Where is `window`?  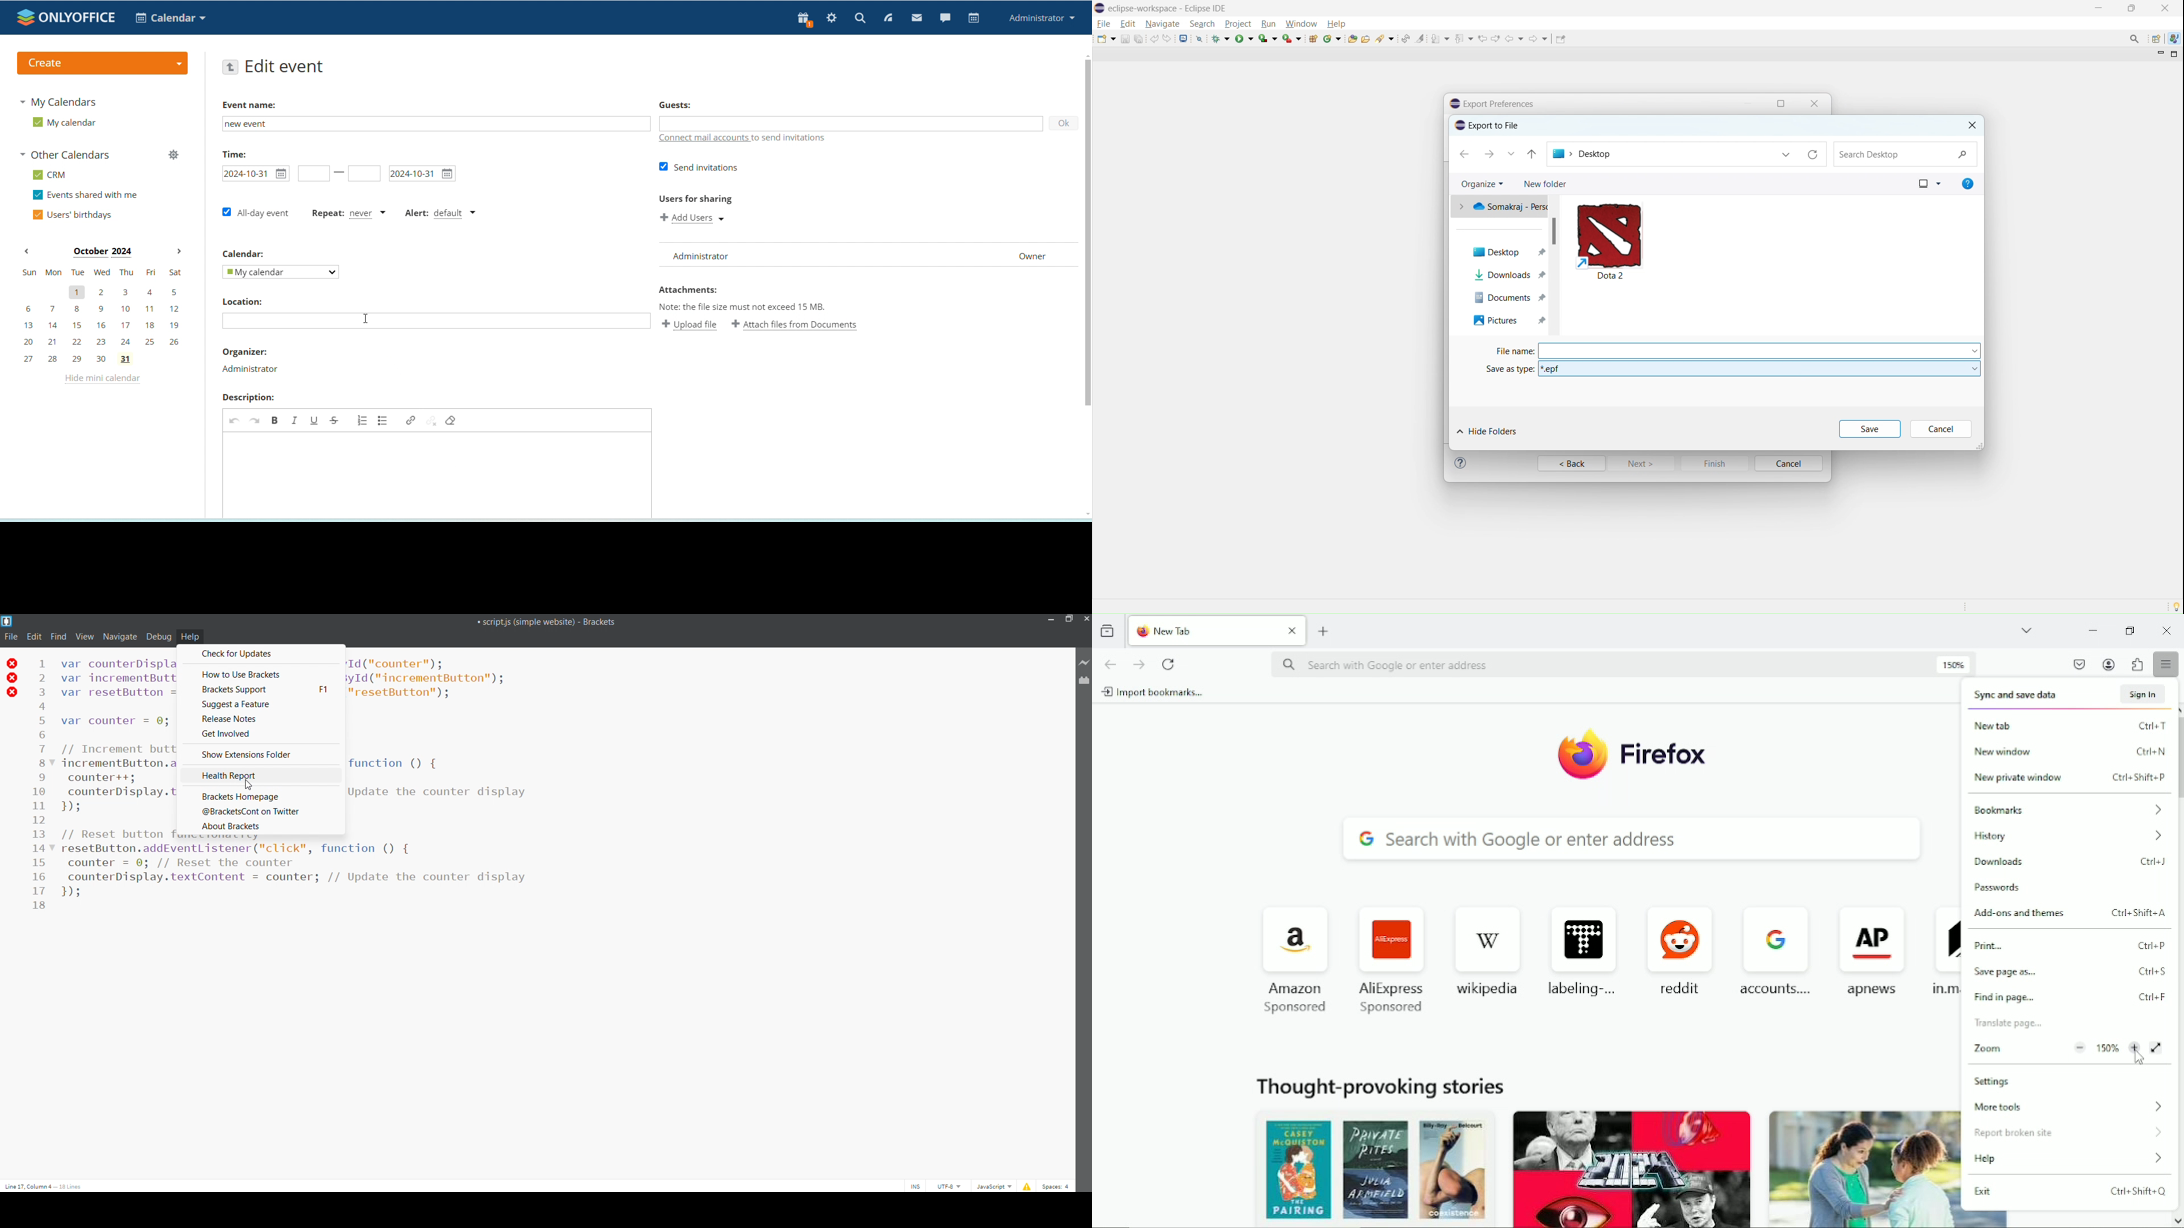
window is located at coordinates (1301, 24).